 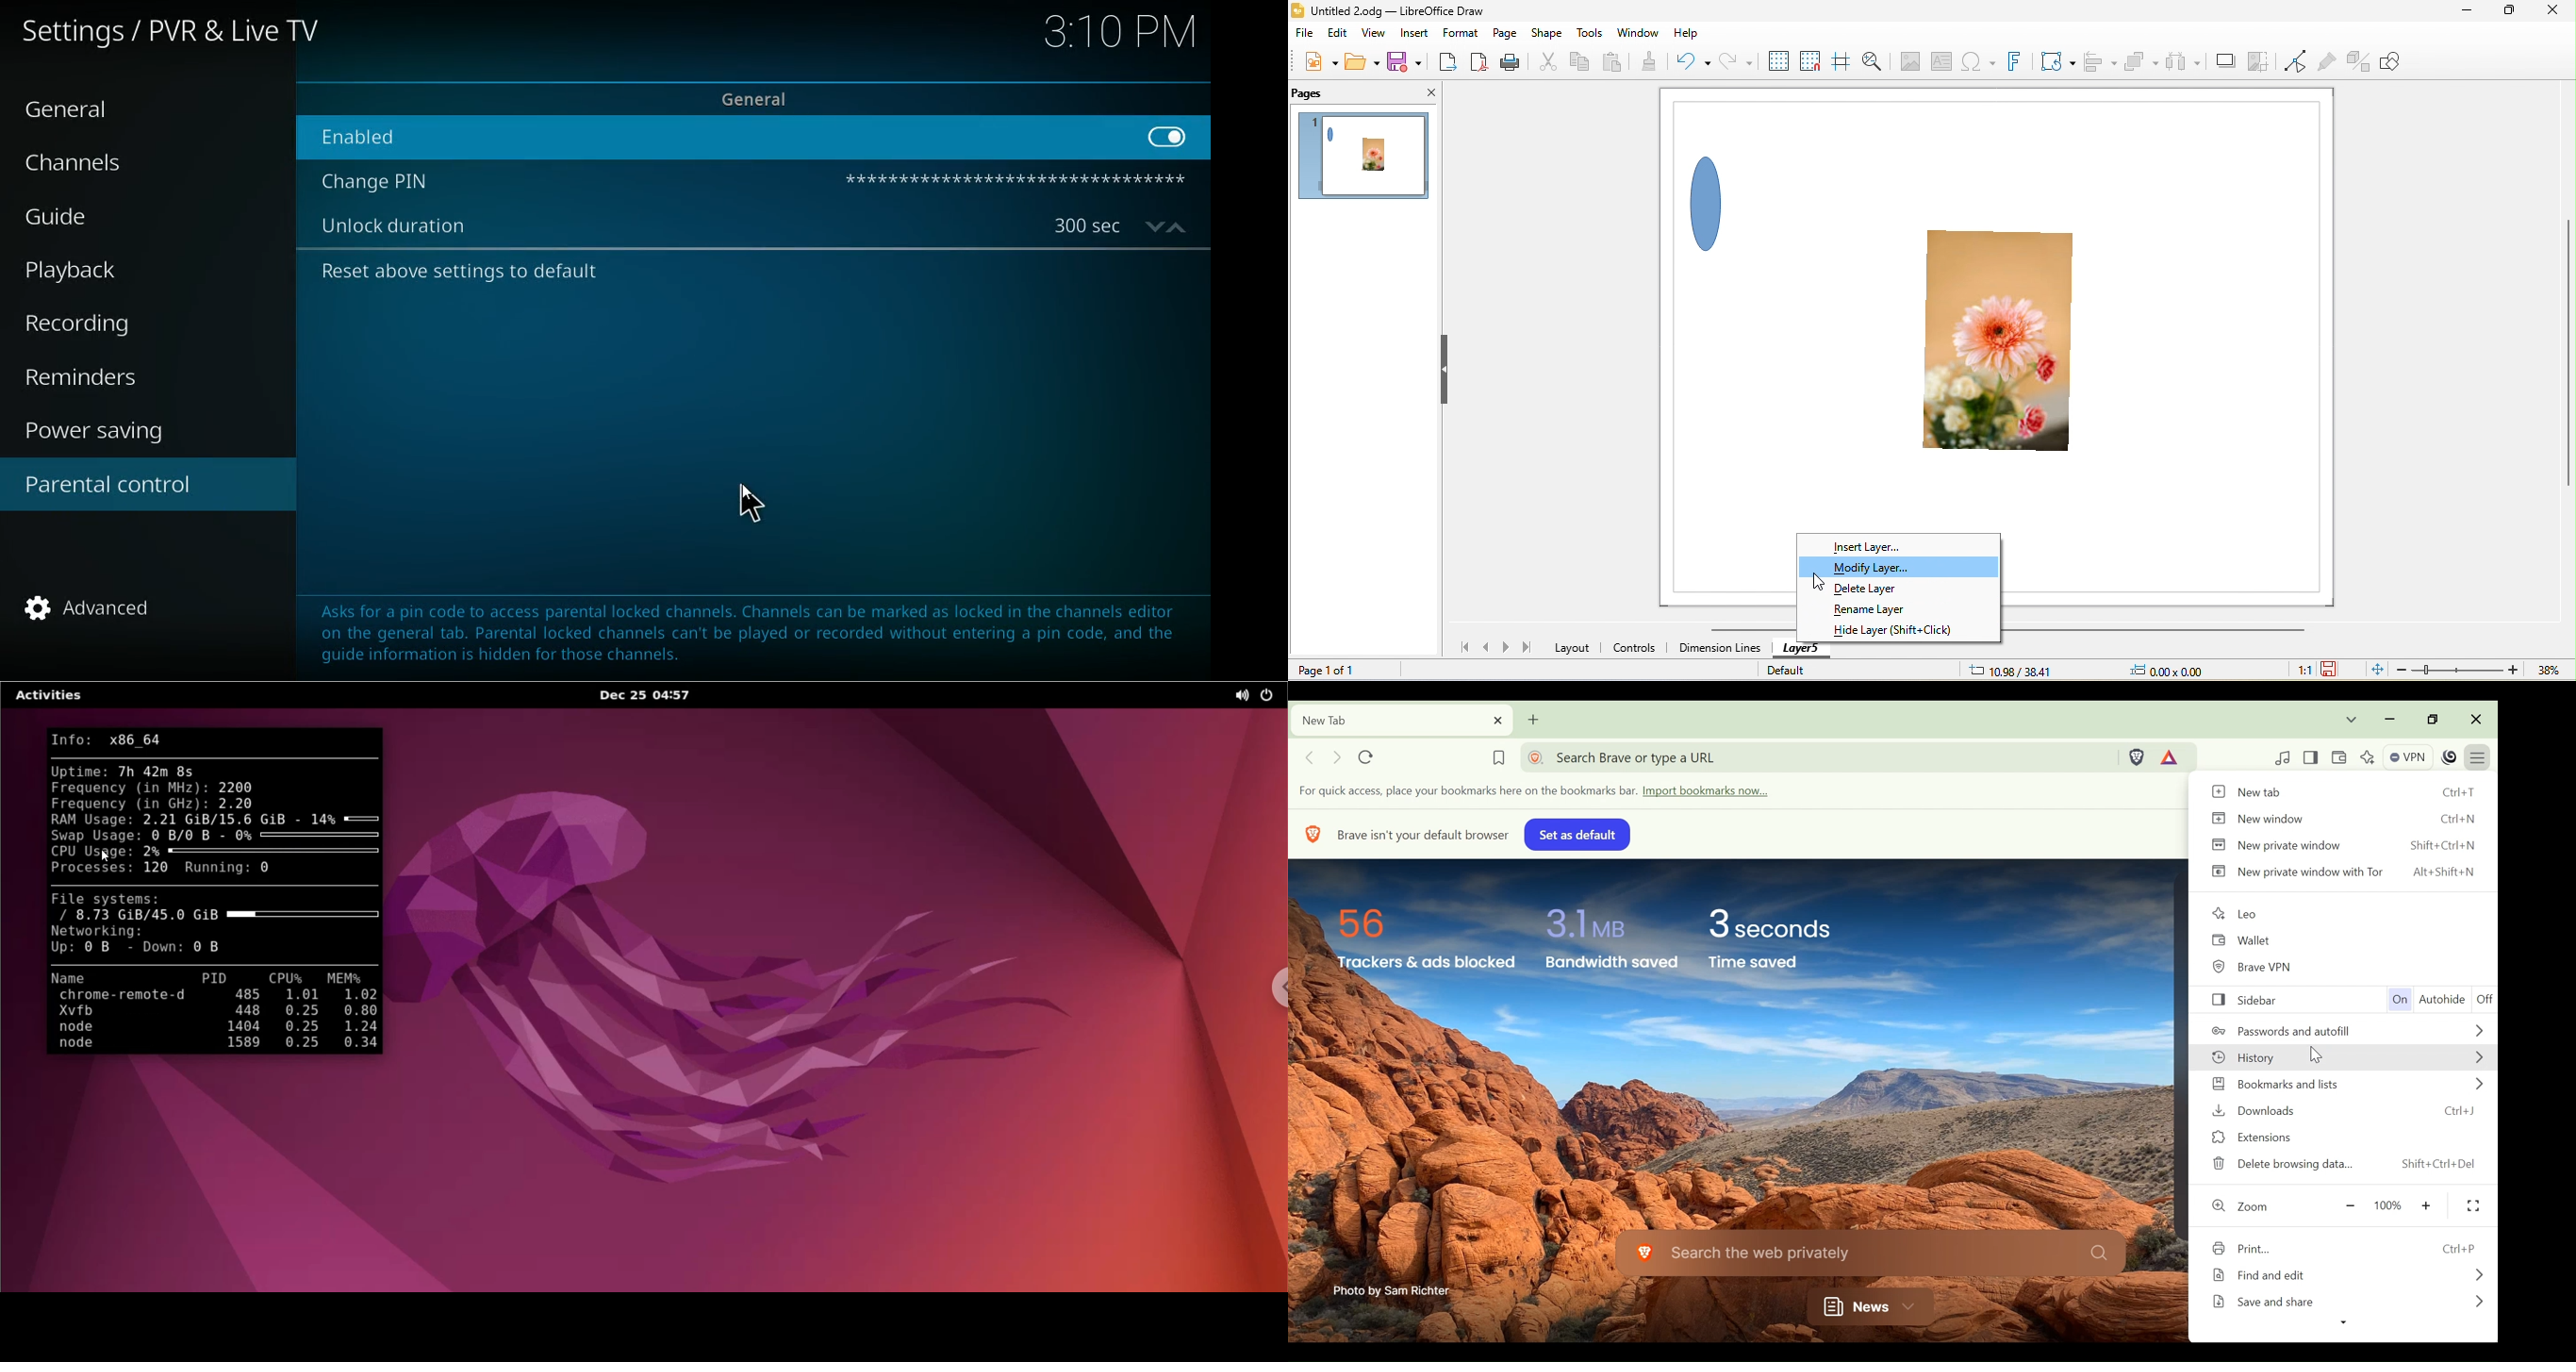 What do you see at coordinates (1446, 60) in the screenshot?
I see `export` at bounding box center [1446, 60].